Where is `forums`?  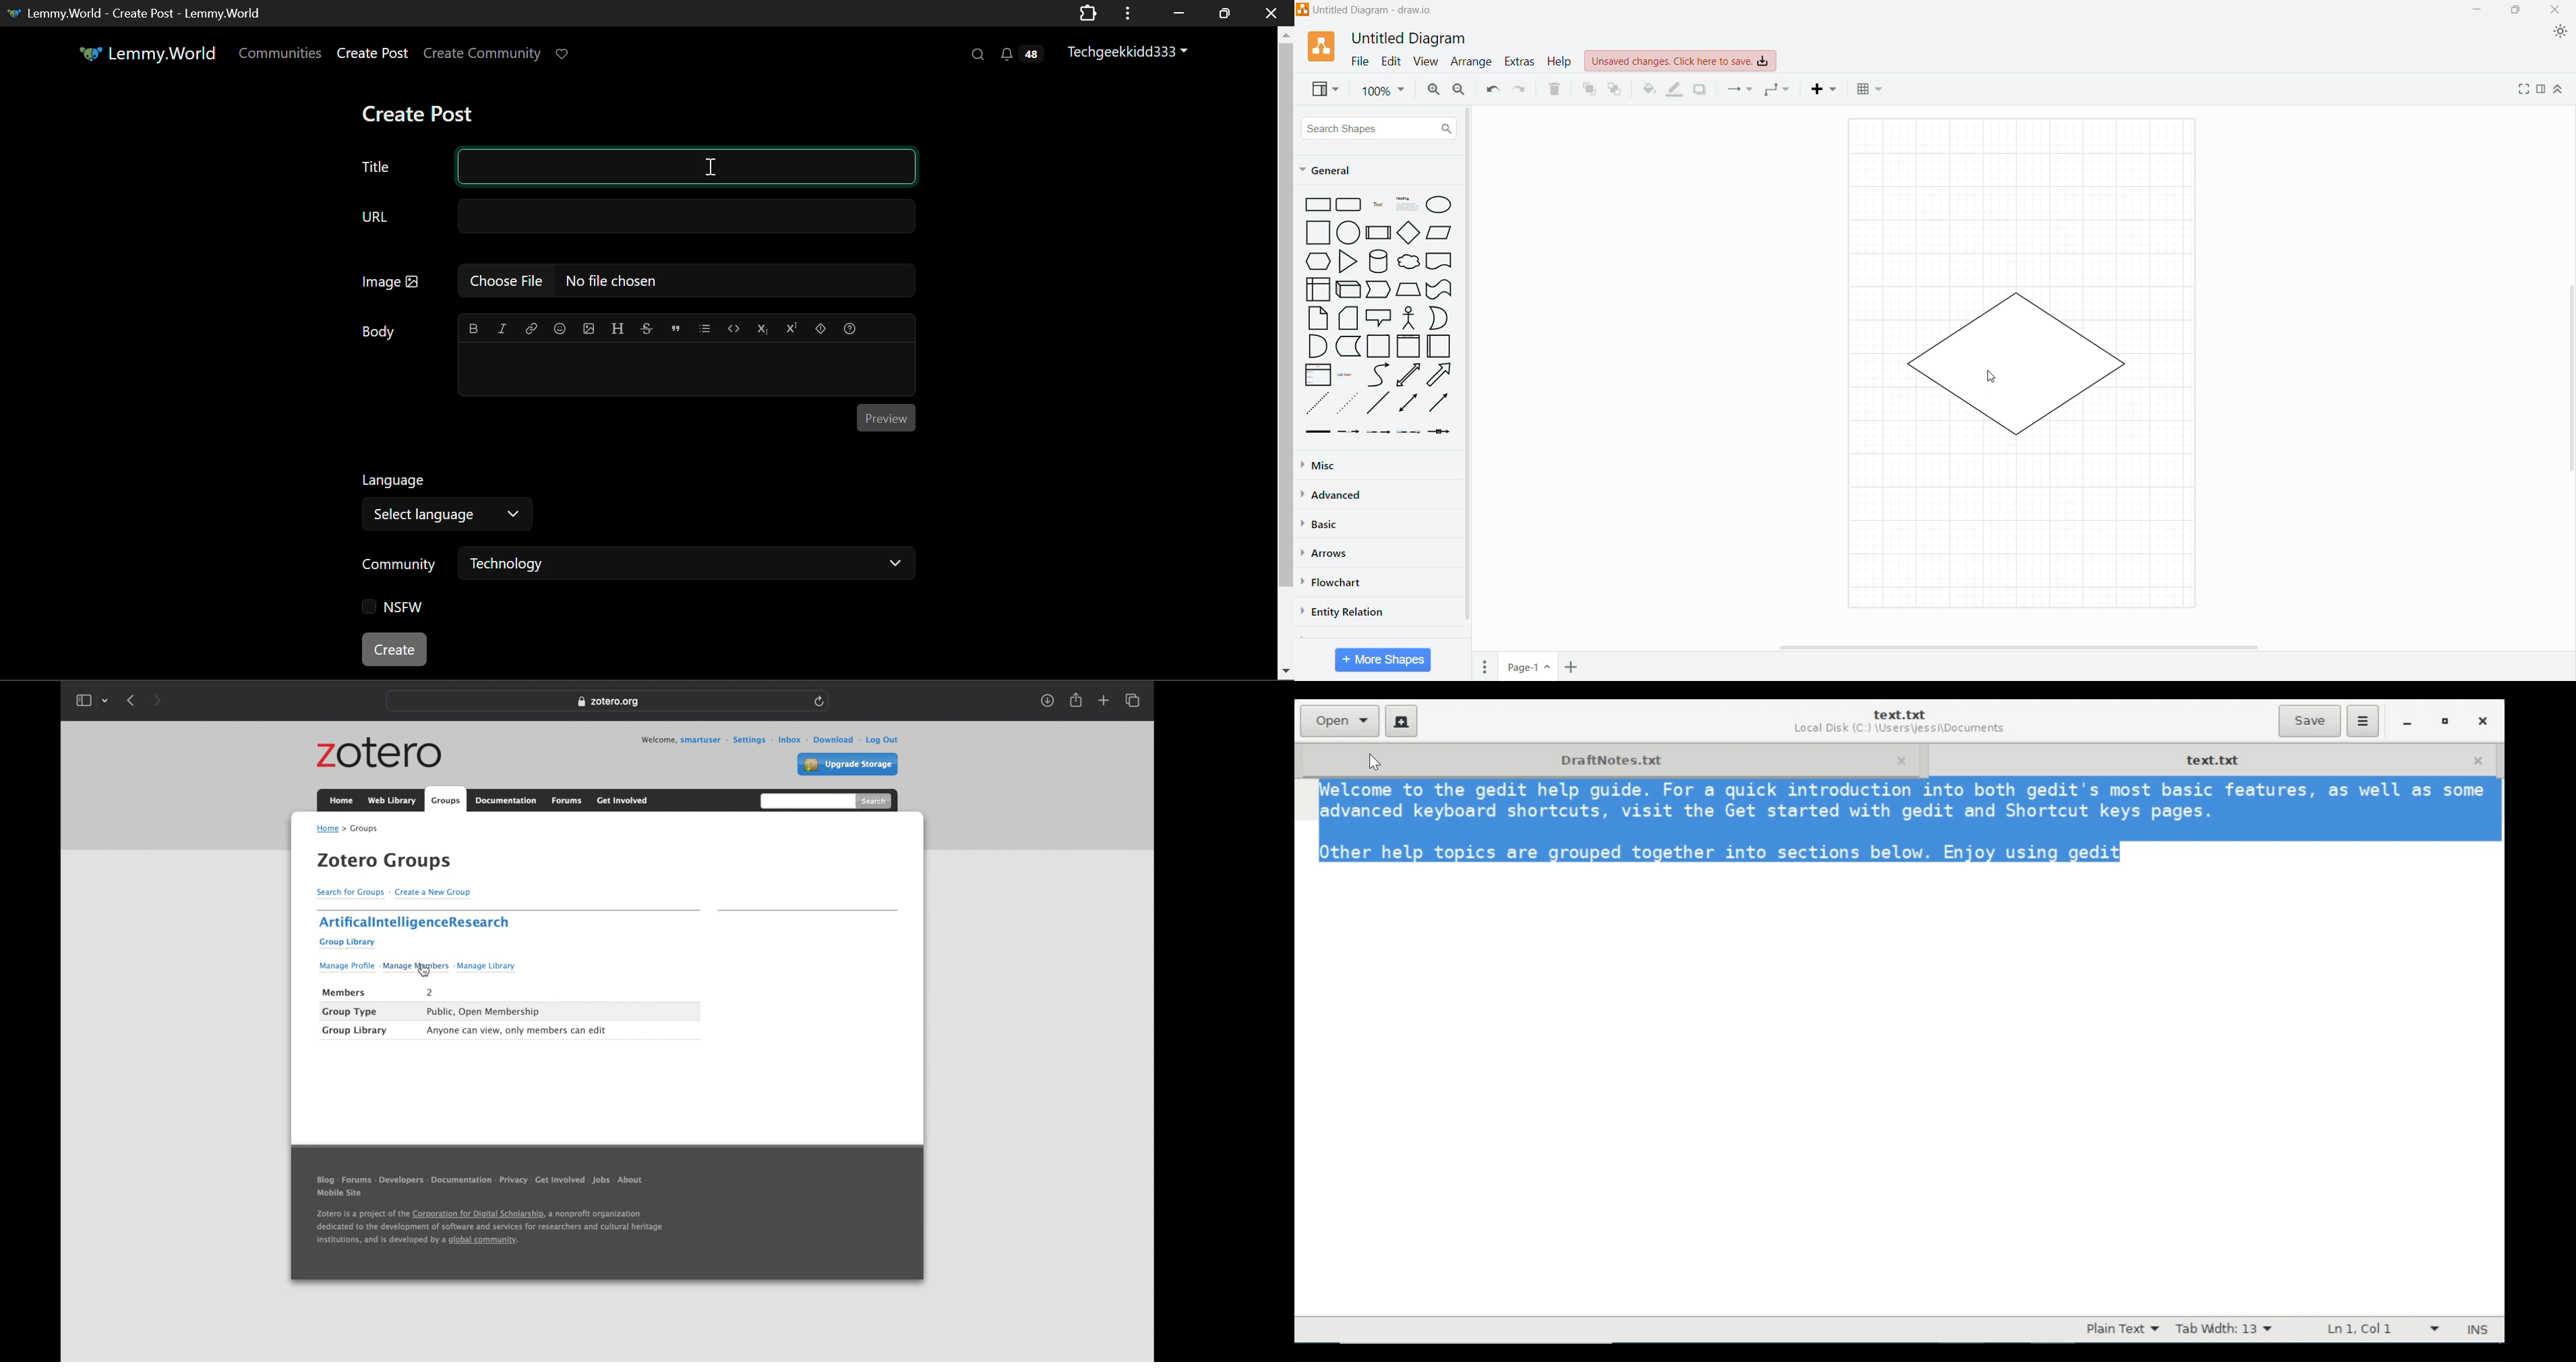 forums is located at coordinates (356, 1180).